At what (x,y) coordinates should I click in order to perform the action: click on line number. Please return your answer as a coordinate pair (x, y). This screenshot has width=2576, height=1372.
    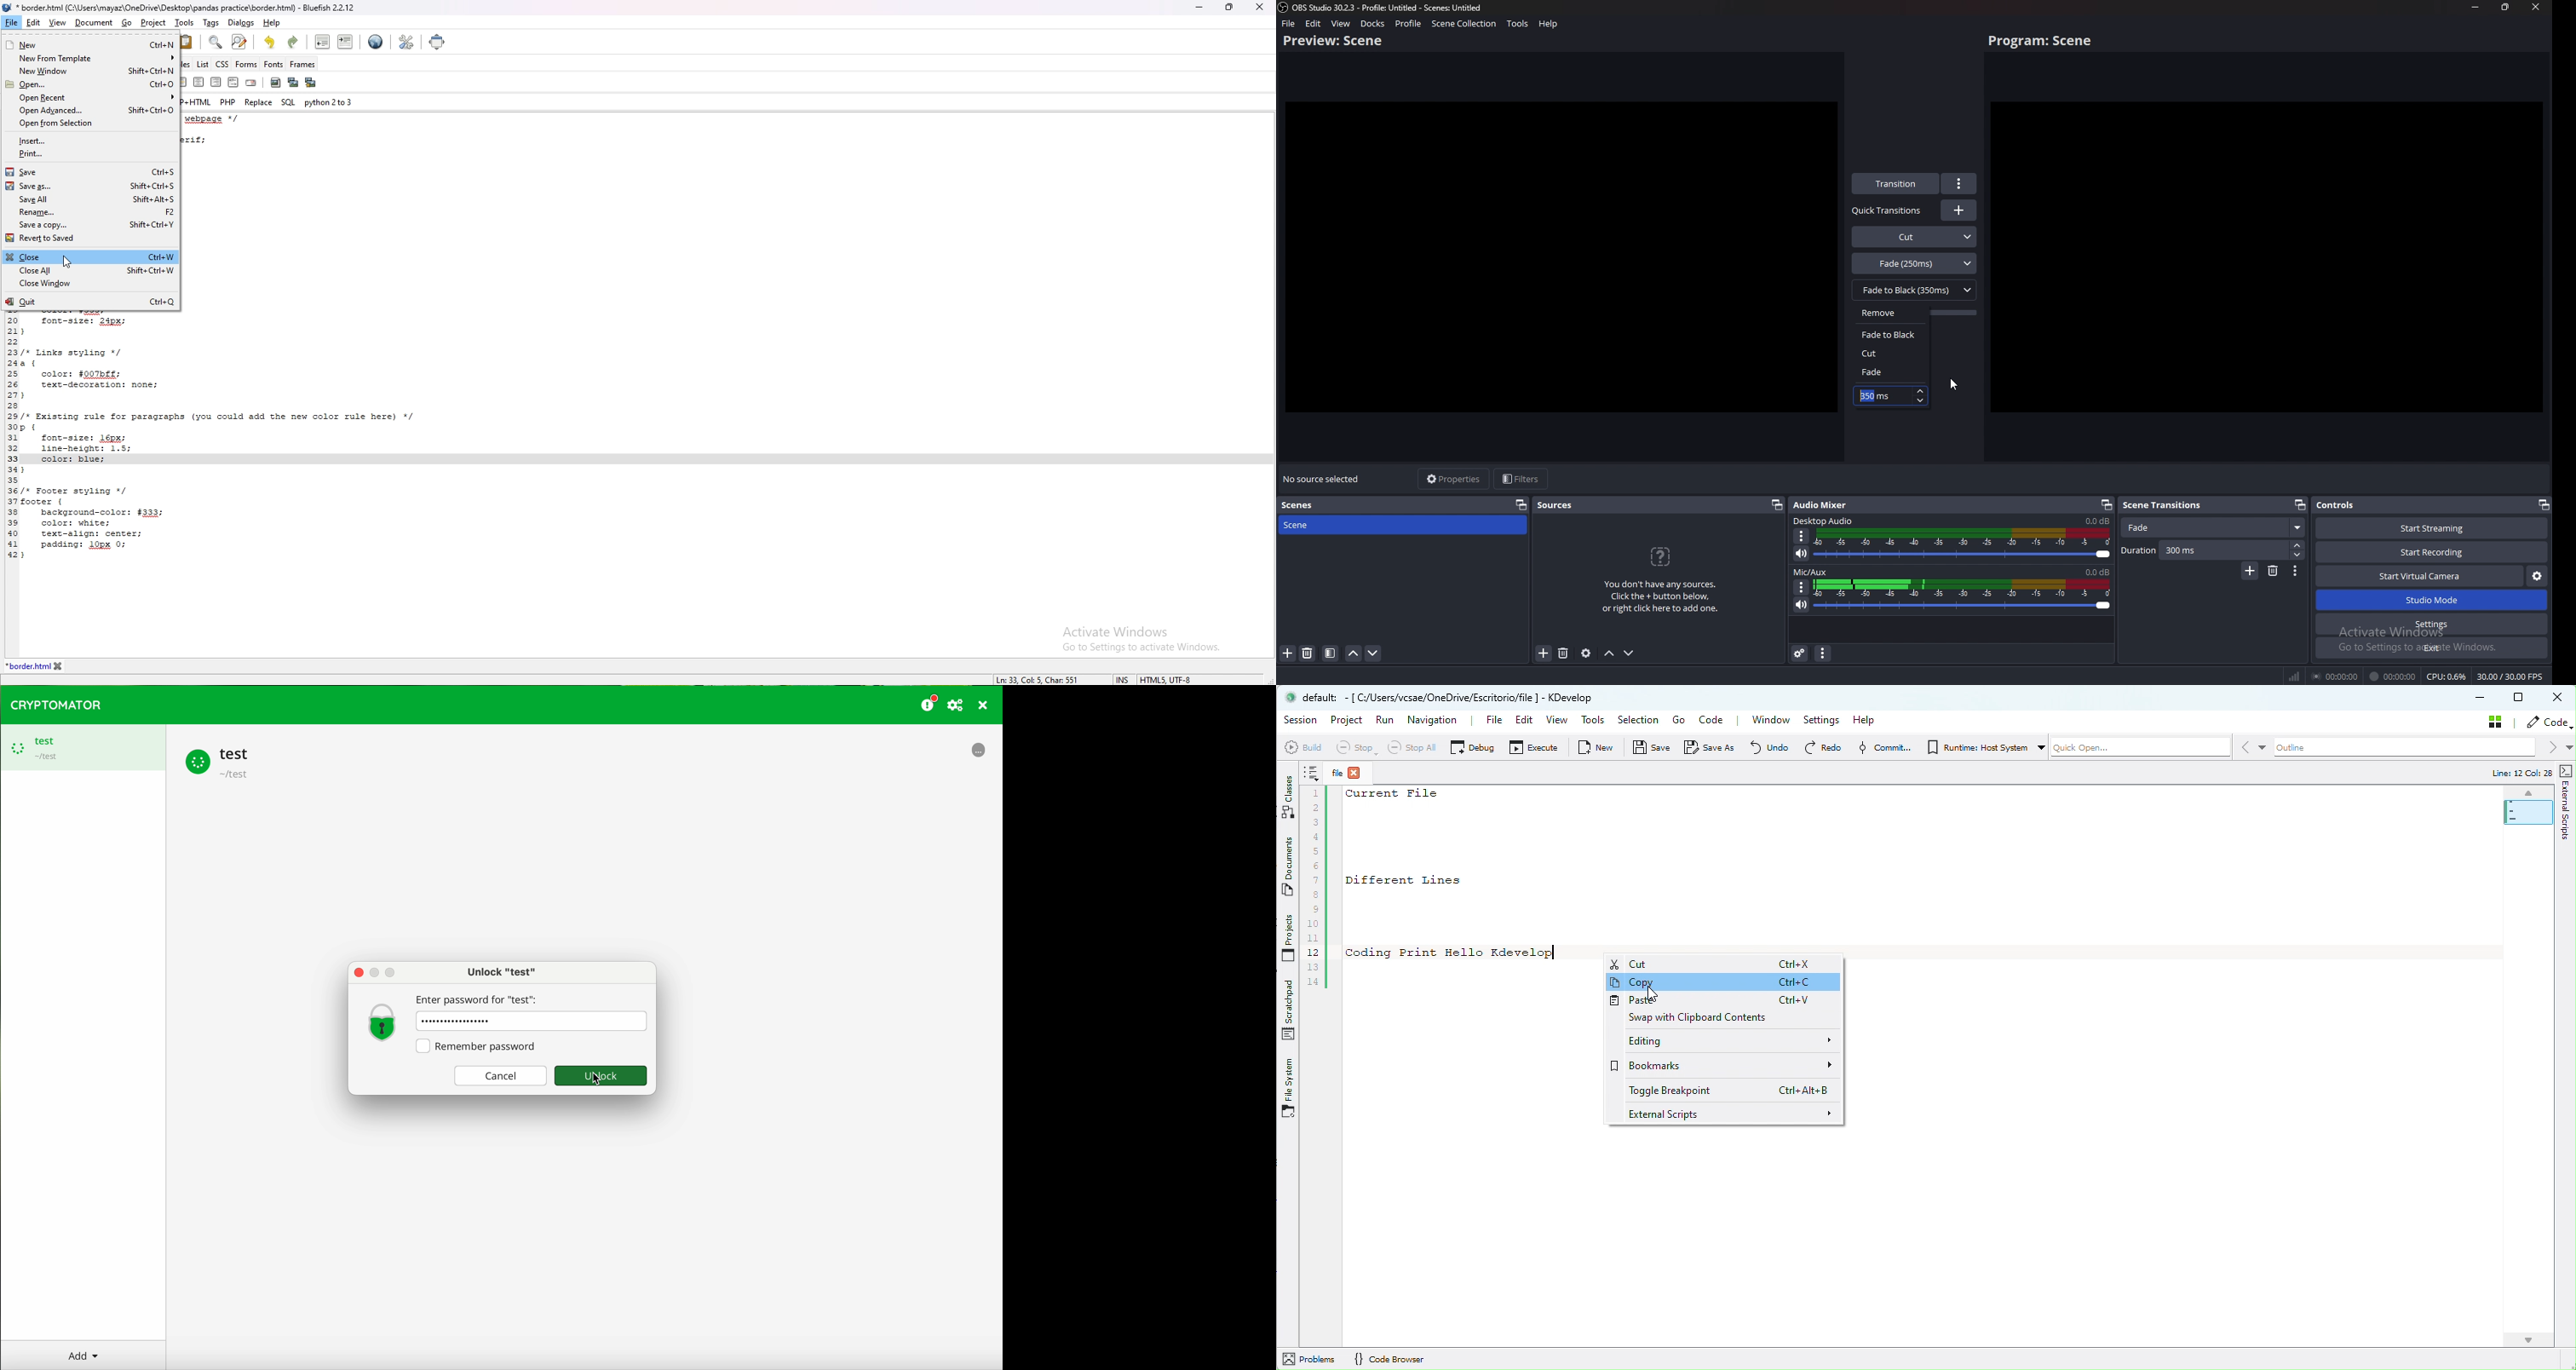
    Looking at the image, I should click on (11, 448).